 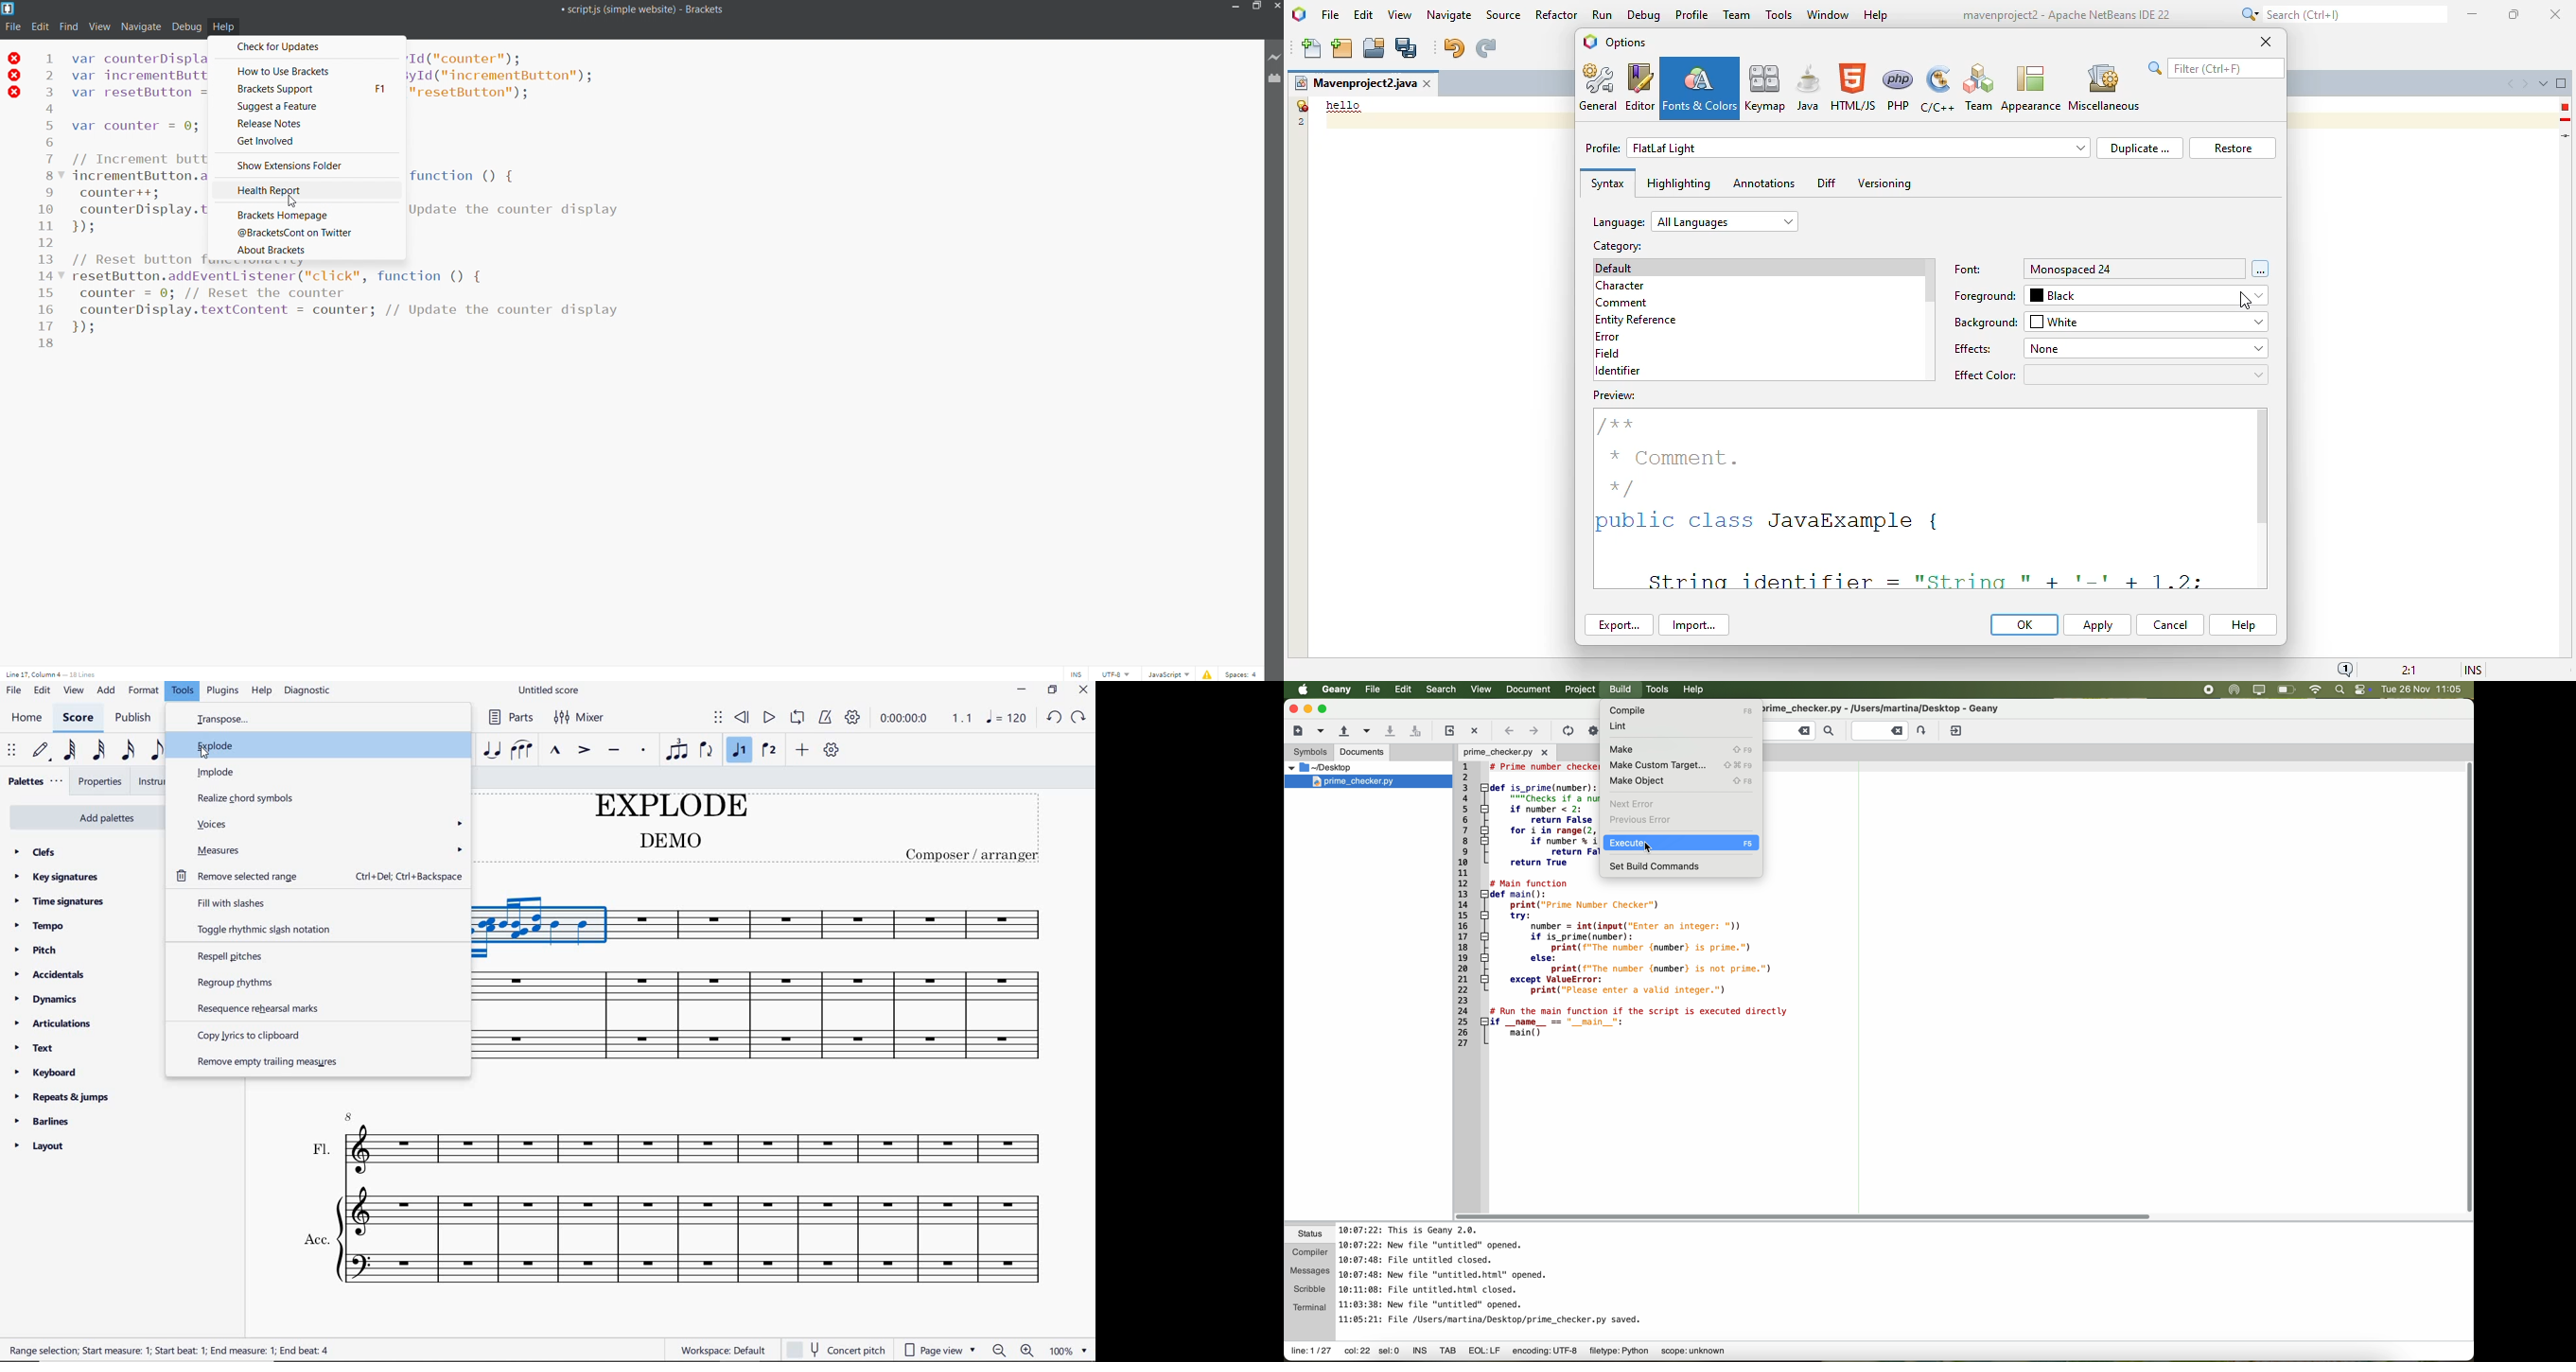 I want to click on publish, so click(x=134, y=718).